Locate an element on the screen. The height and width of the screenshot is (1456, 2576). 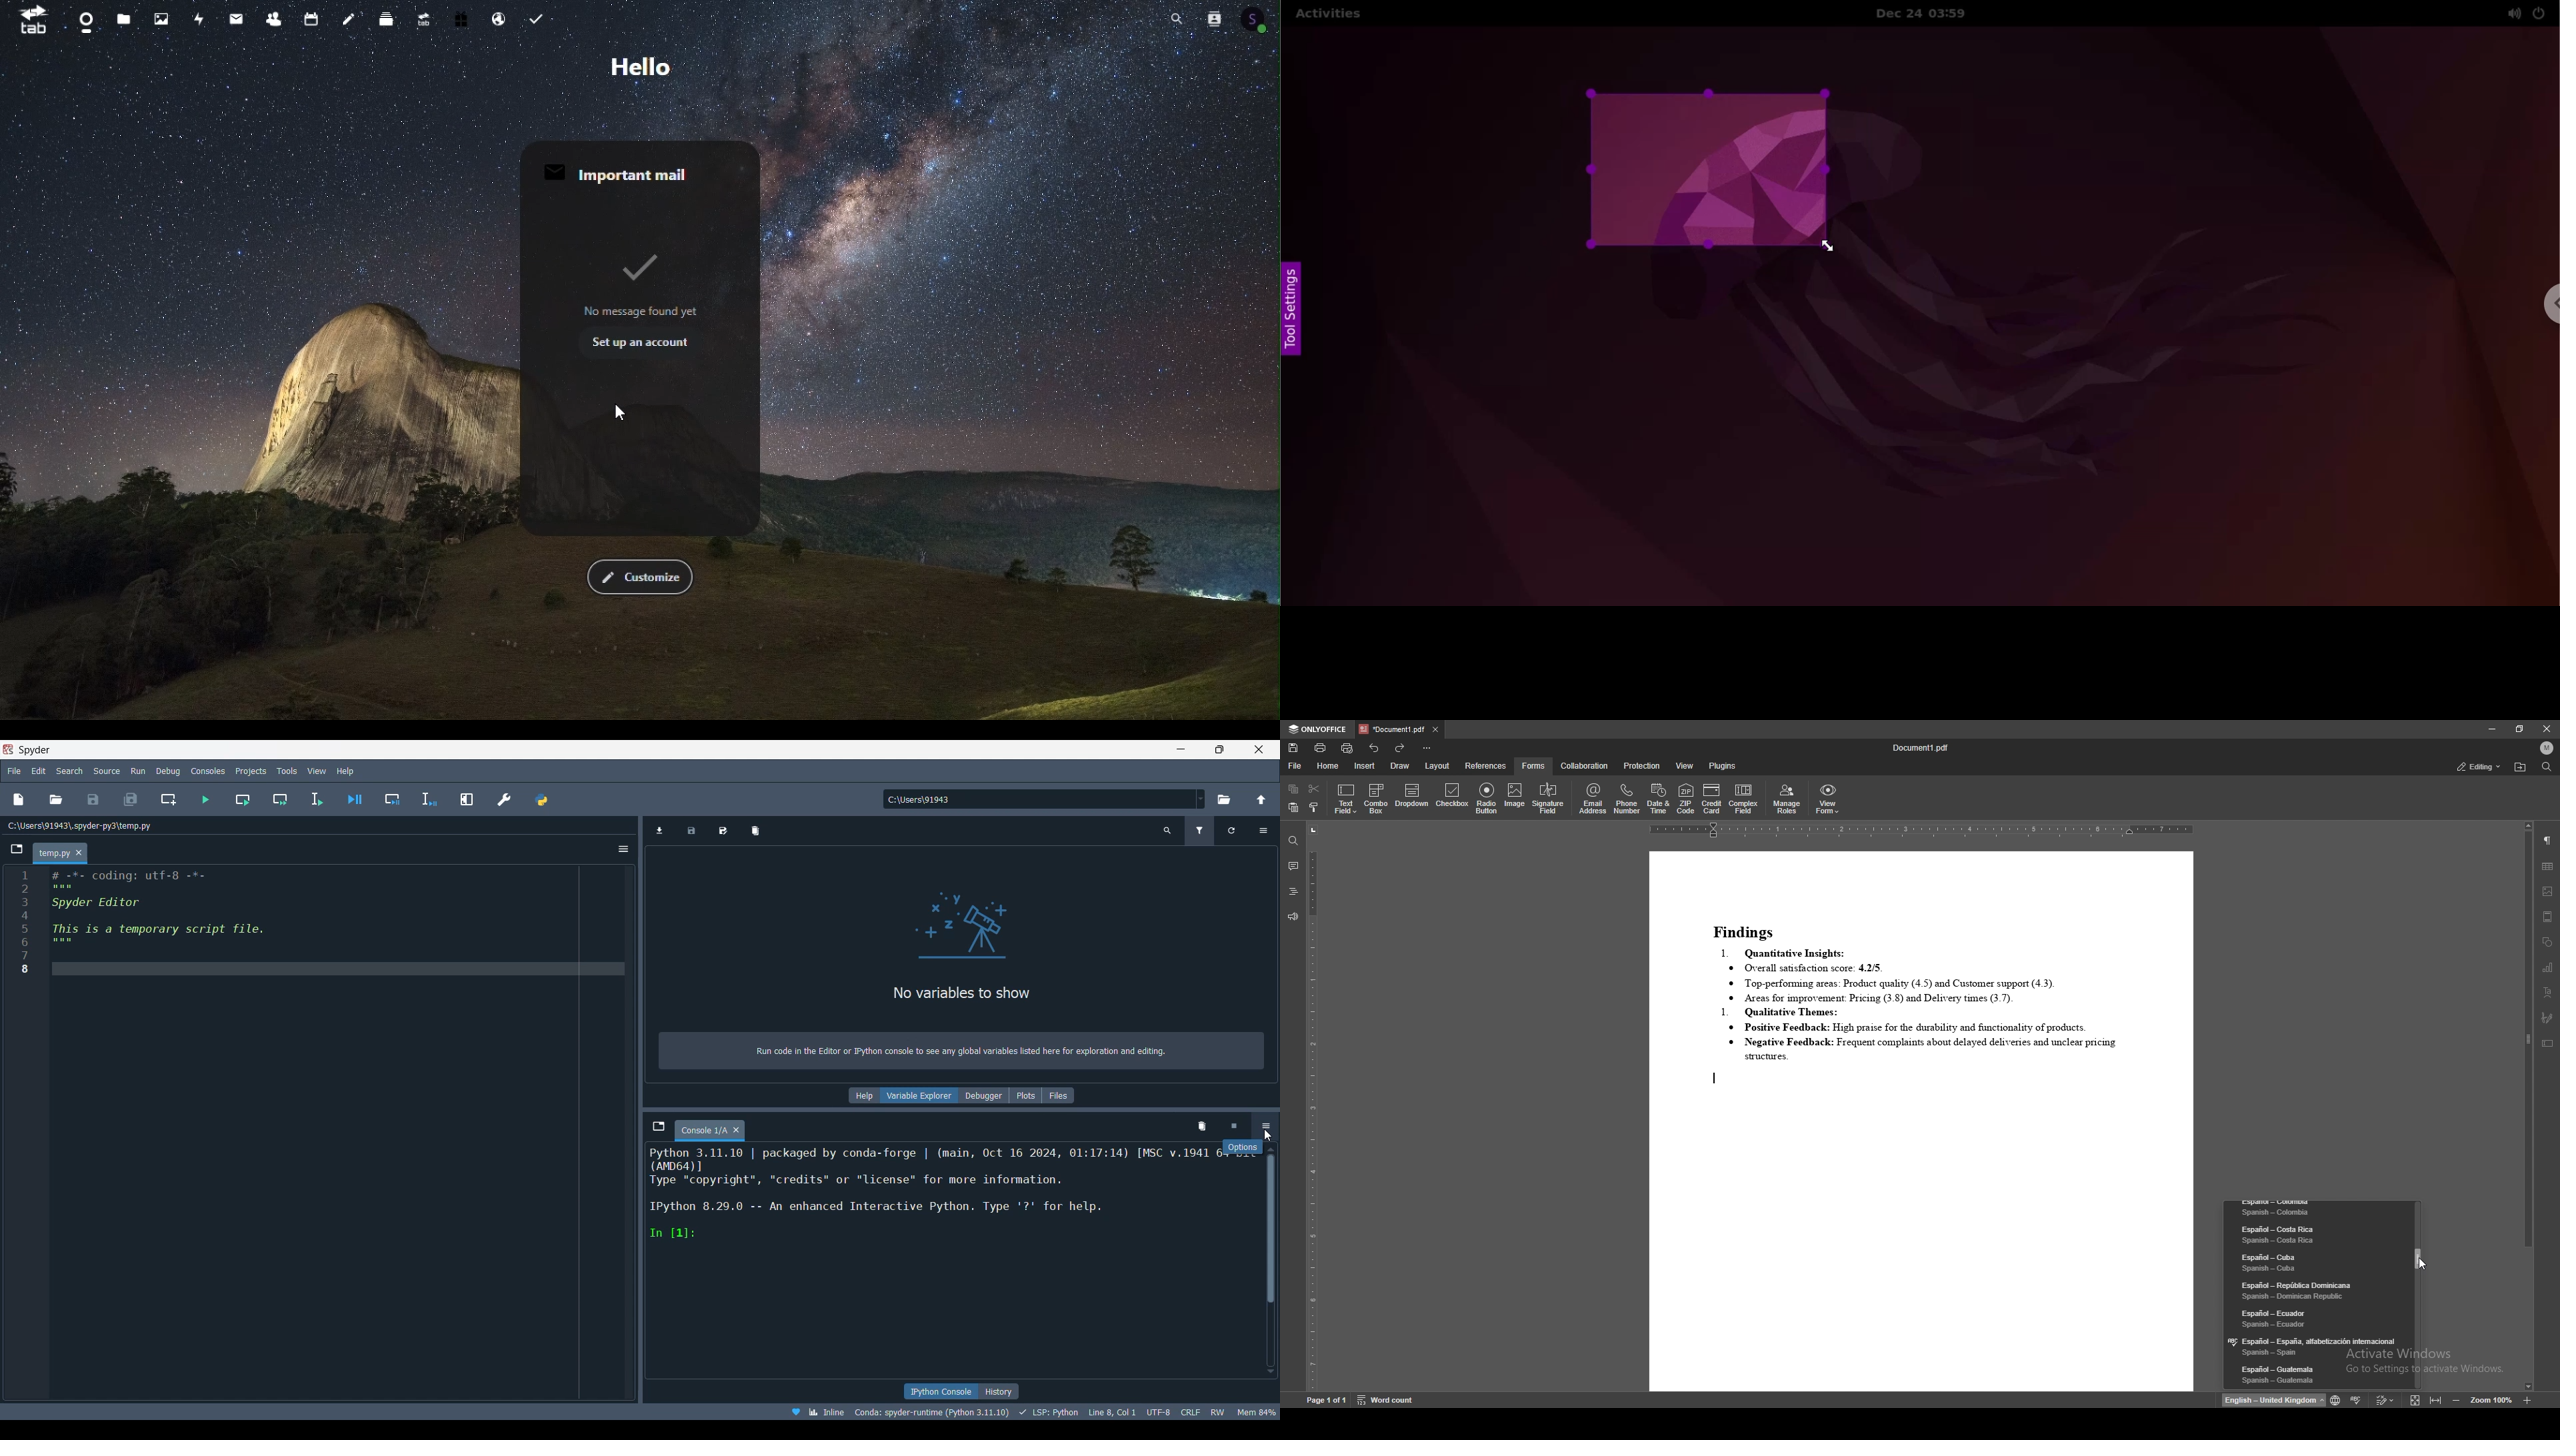
Maximize current pane is located at coordinates (467, 799).